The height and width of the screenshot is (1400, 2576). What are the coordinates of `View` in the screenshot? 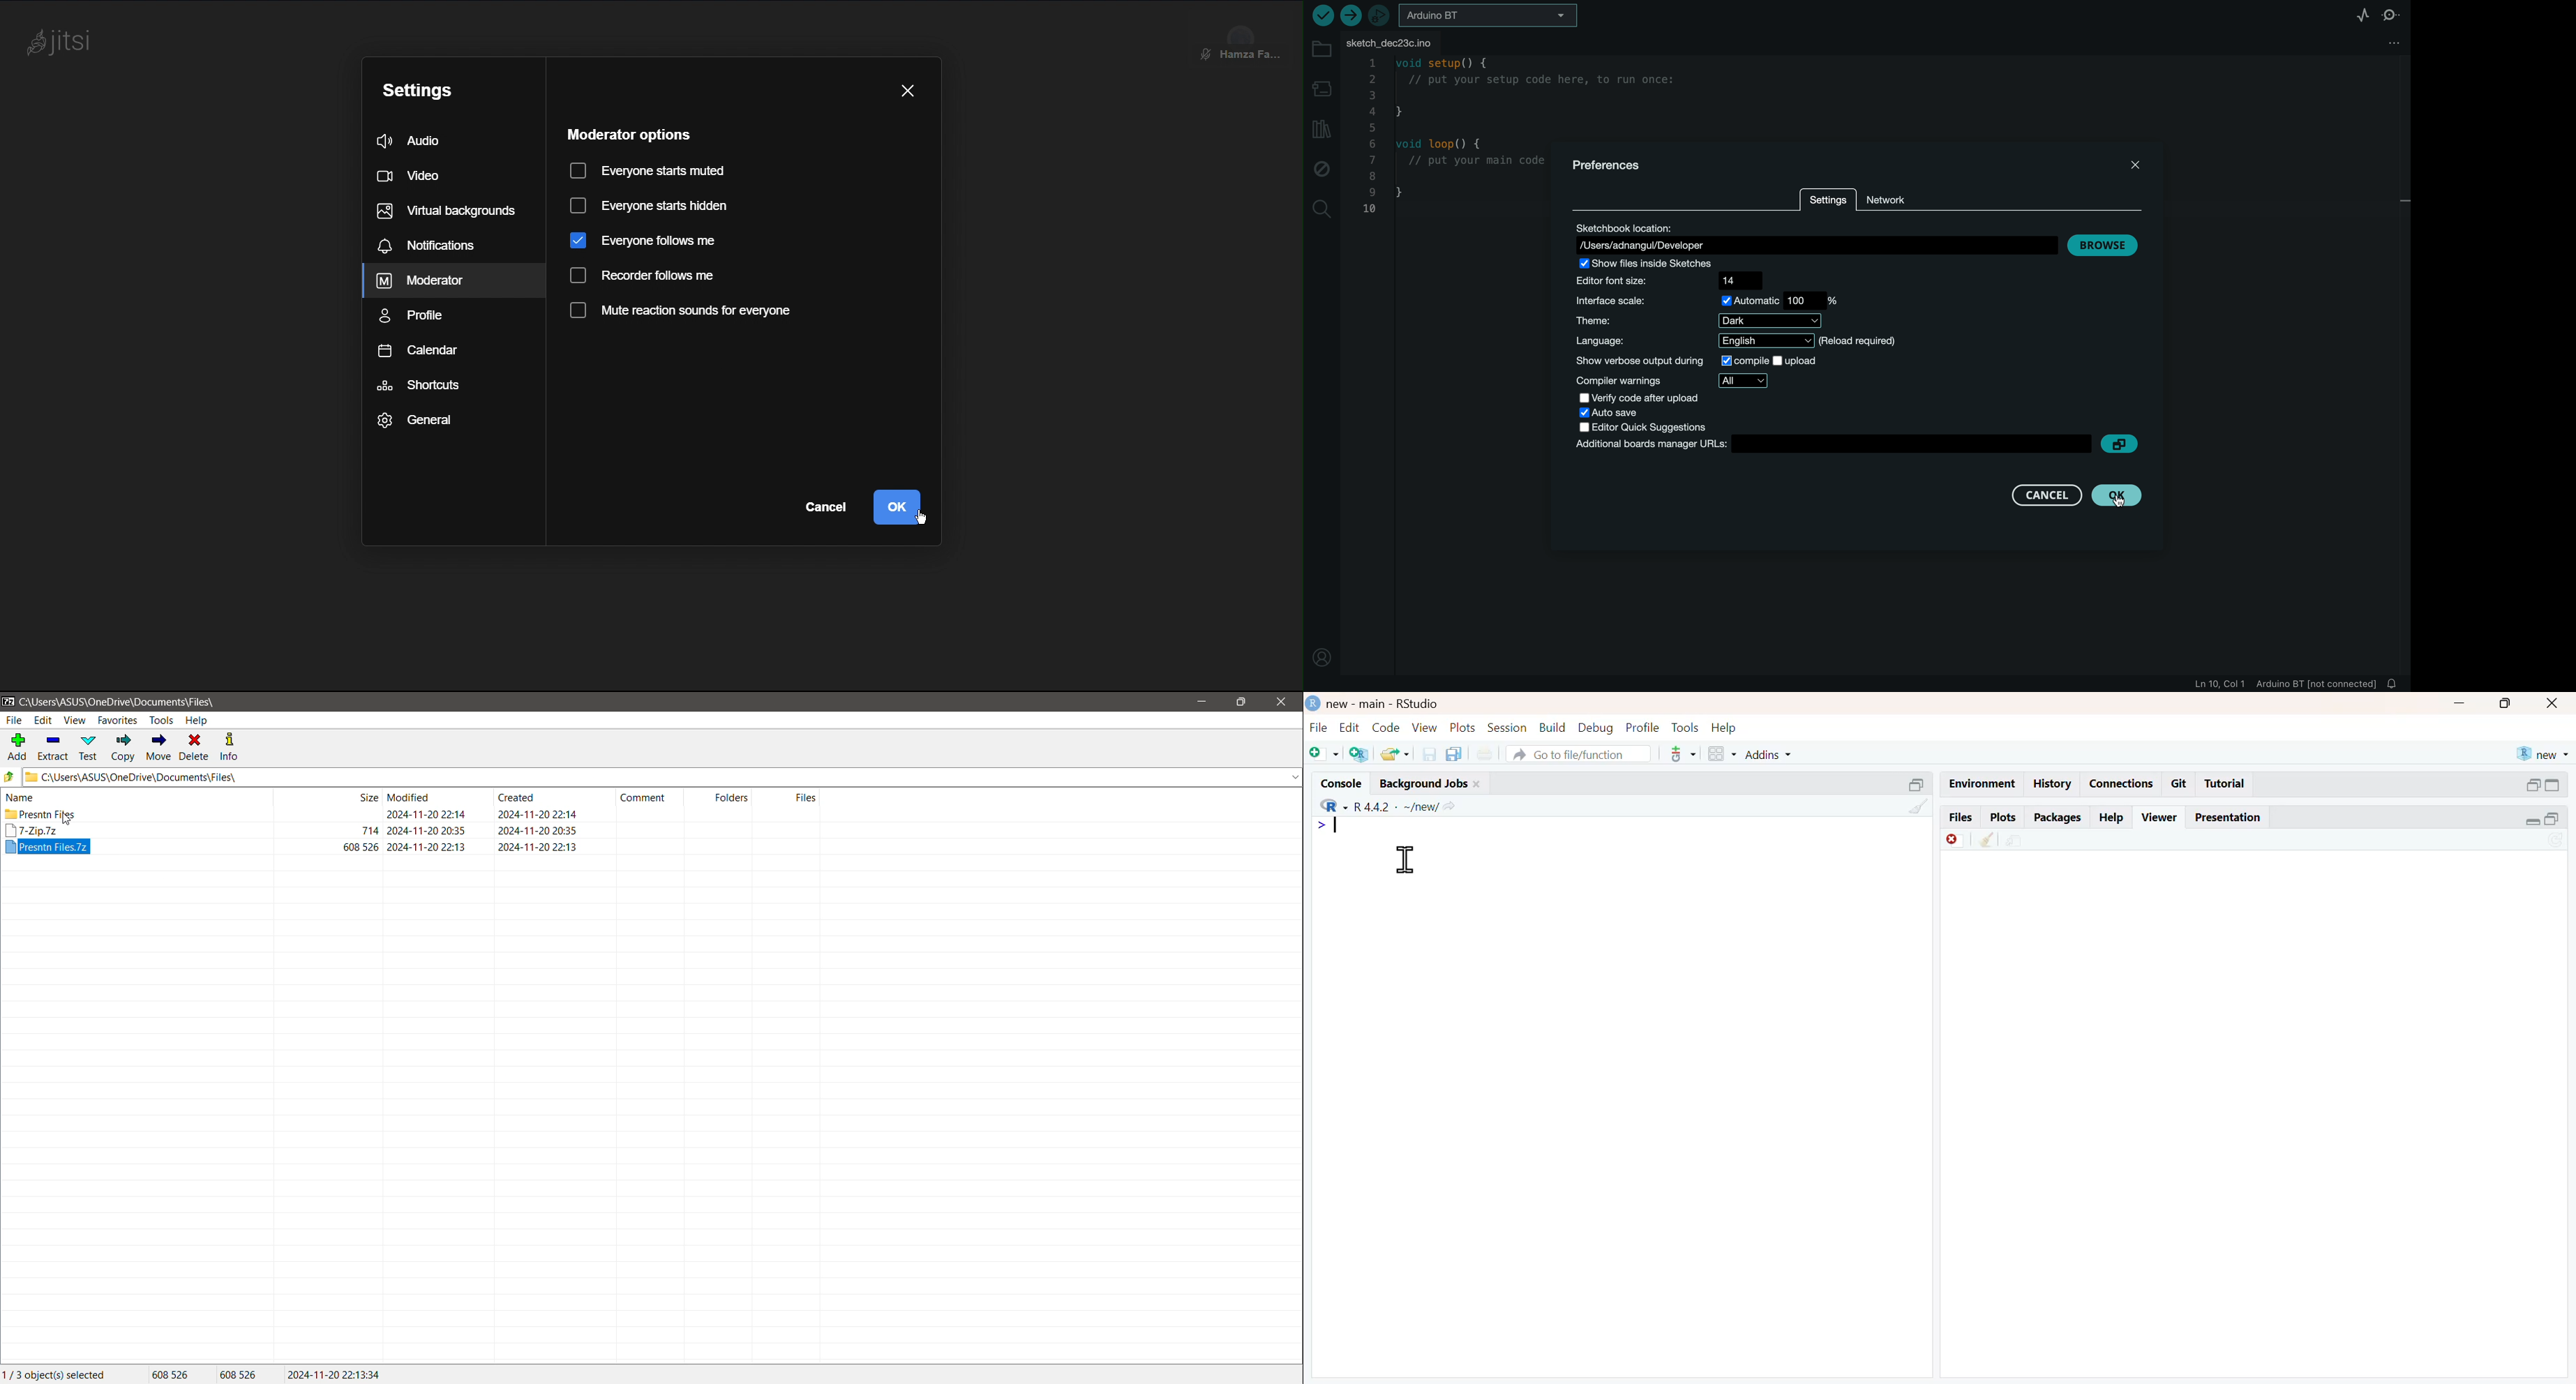 It's located at (75, 720).